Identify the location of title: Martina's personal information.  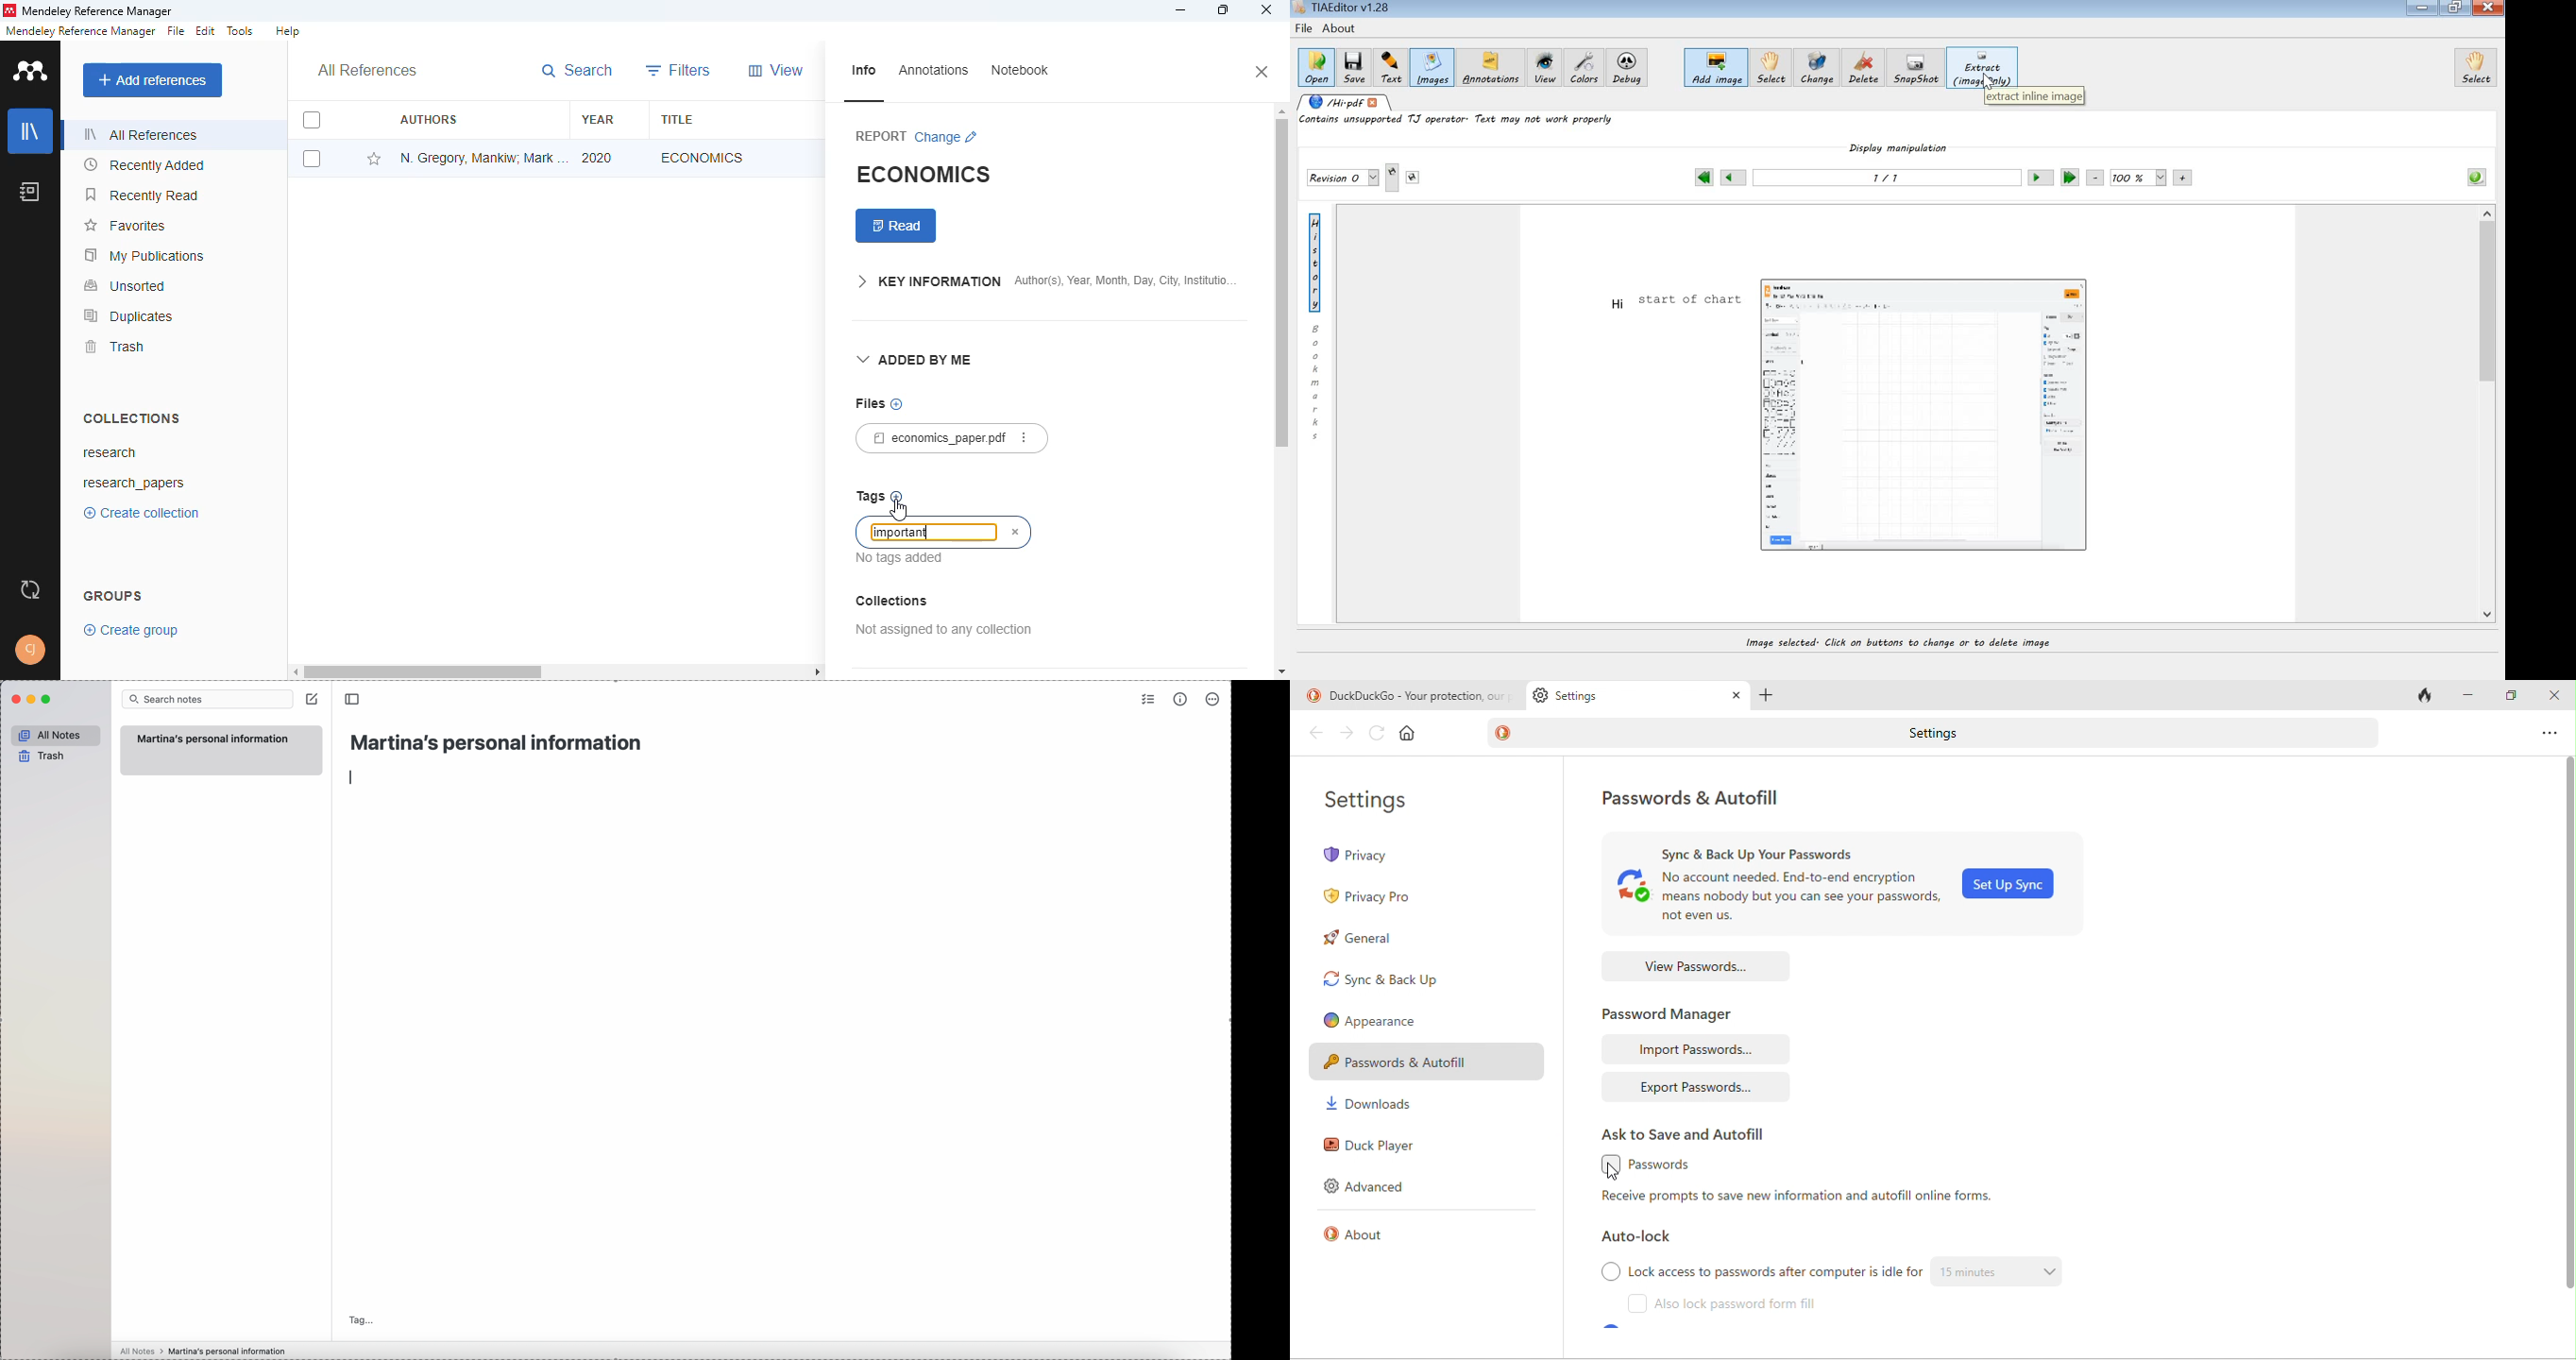
(495, 742).